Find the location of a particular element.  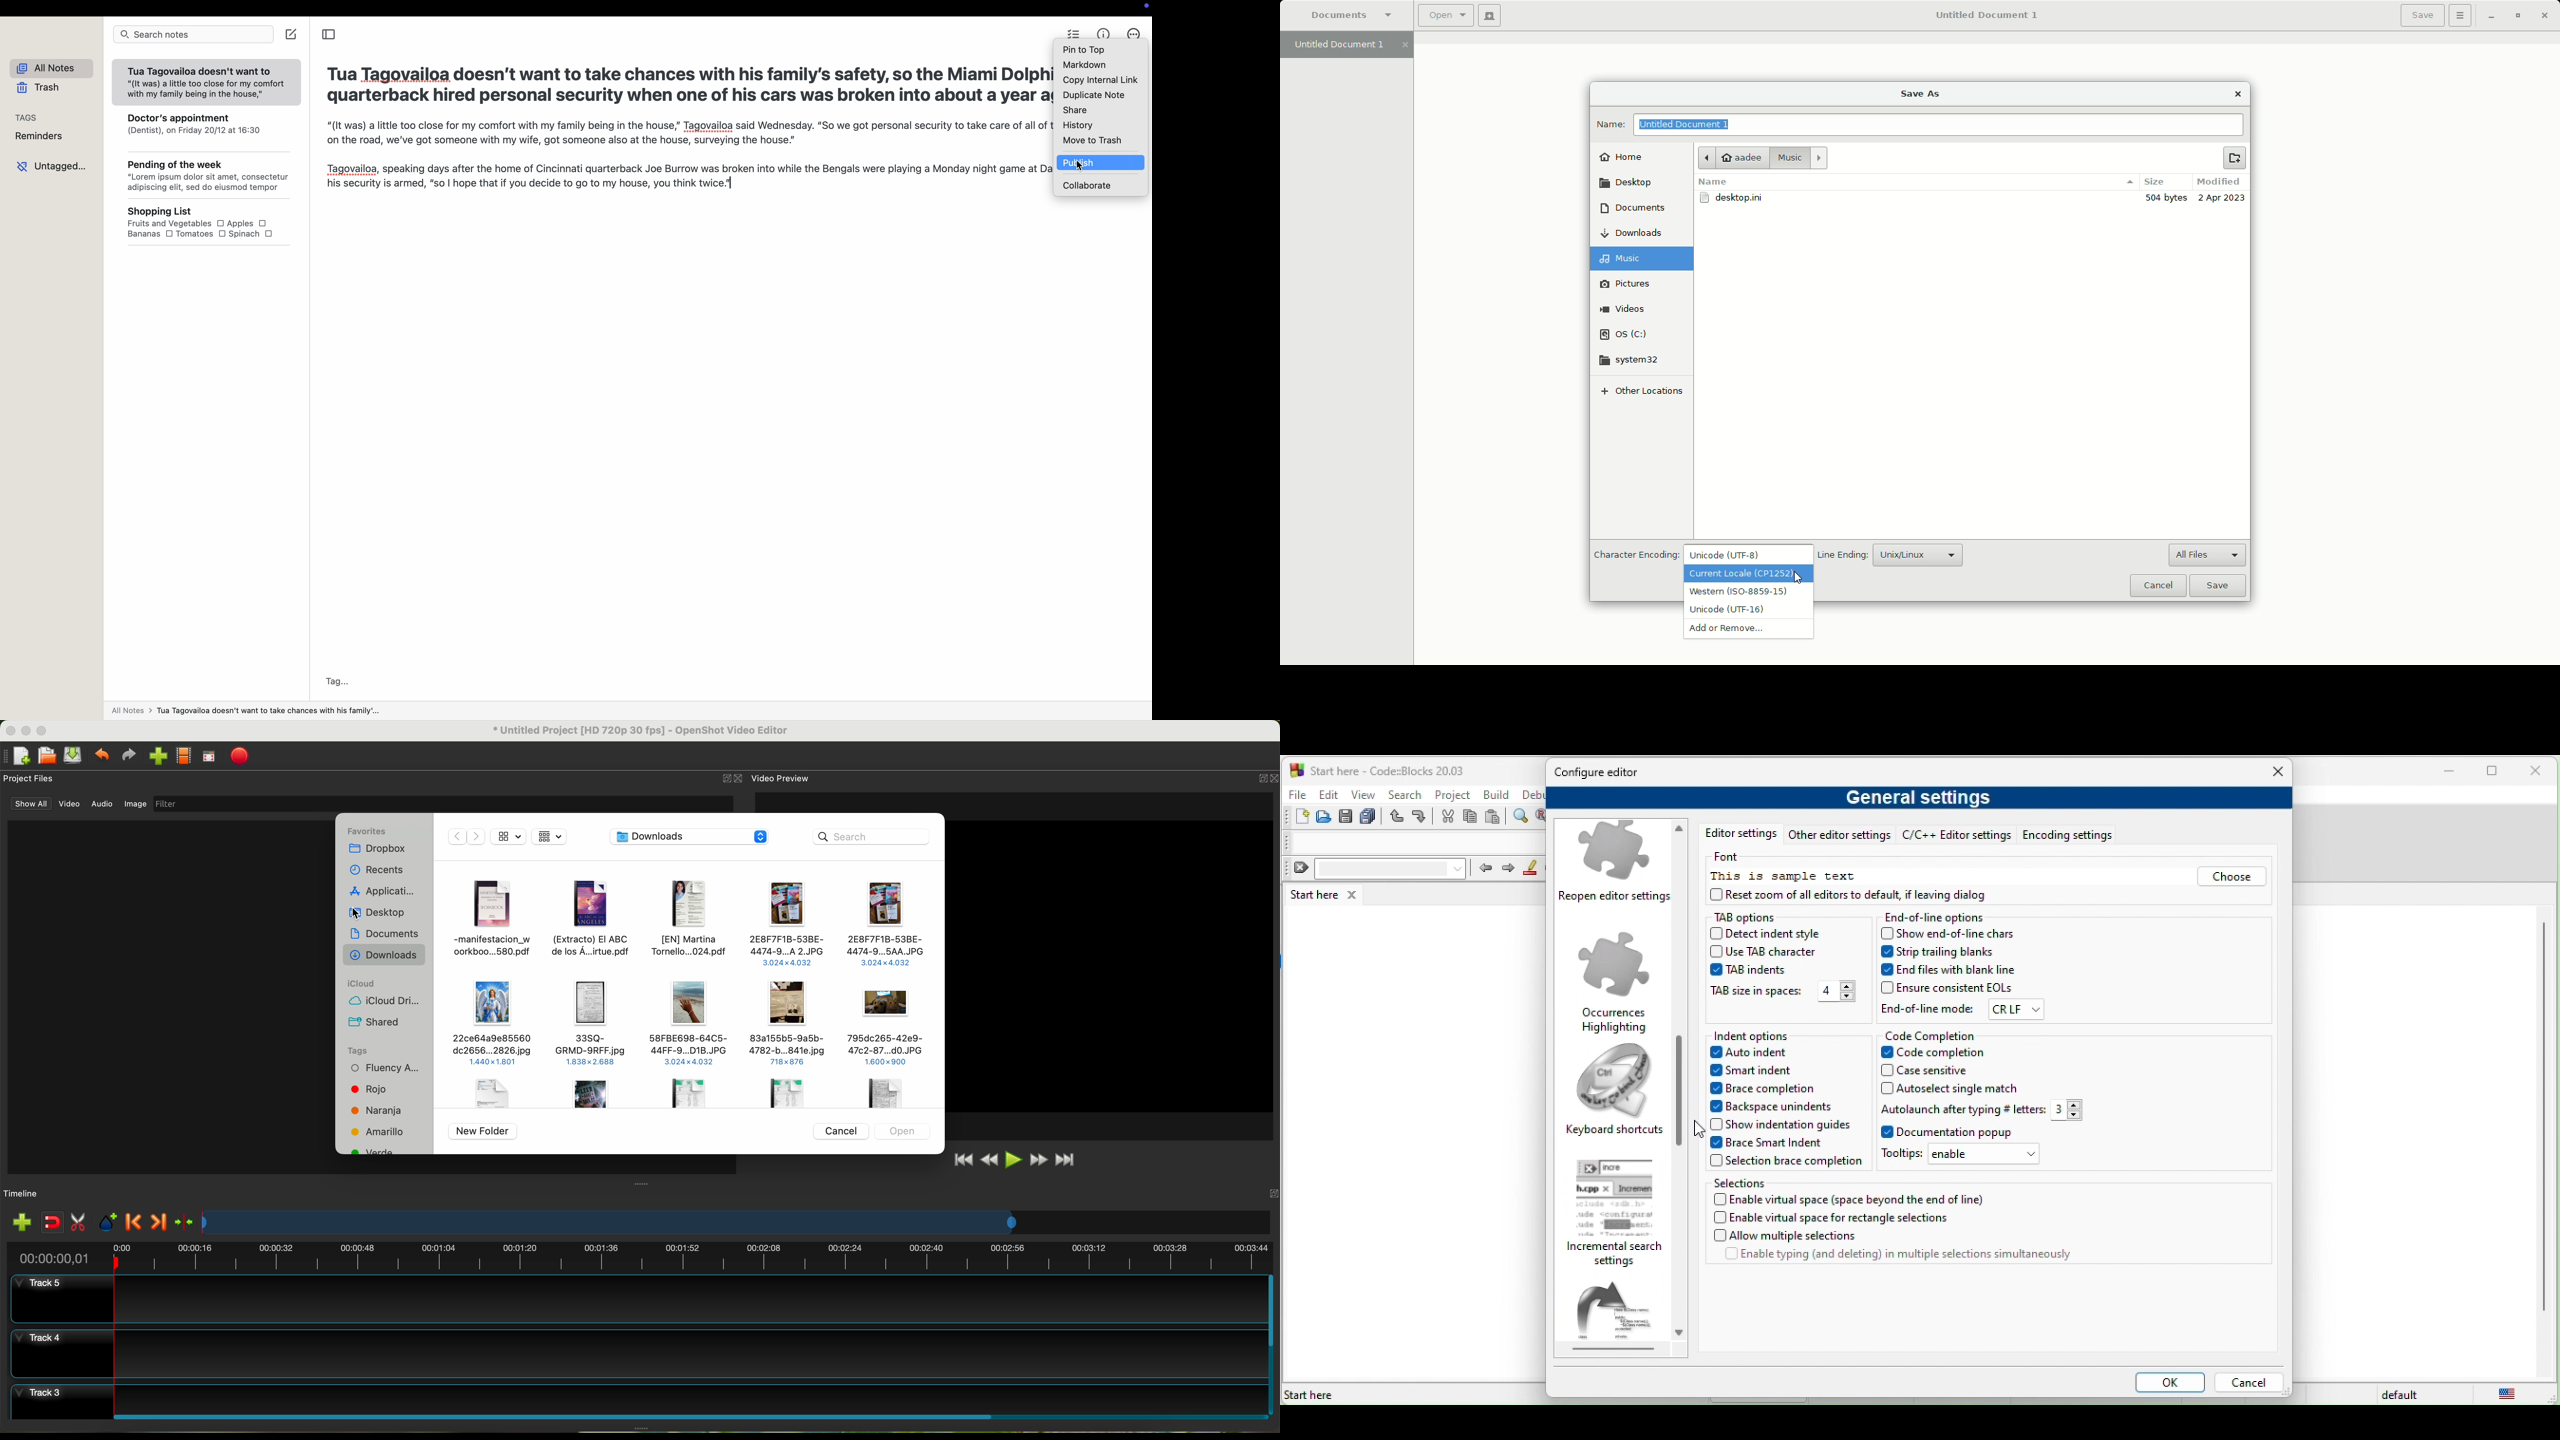

3 is located at coordinates (2073, 1110).